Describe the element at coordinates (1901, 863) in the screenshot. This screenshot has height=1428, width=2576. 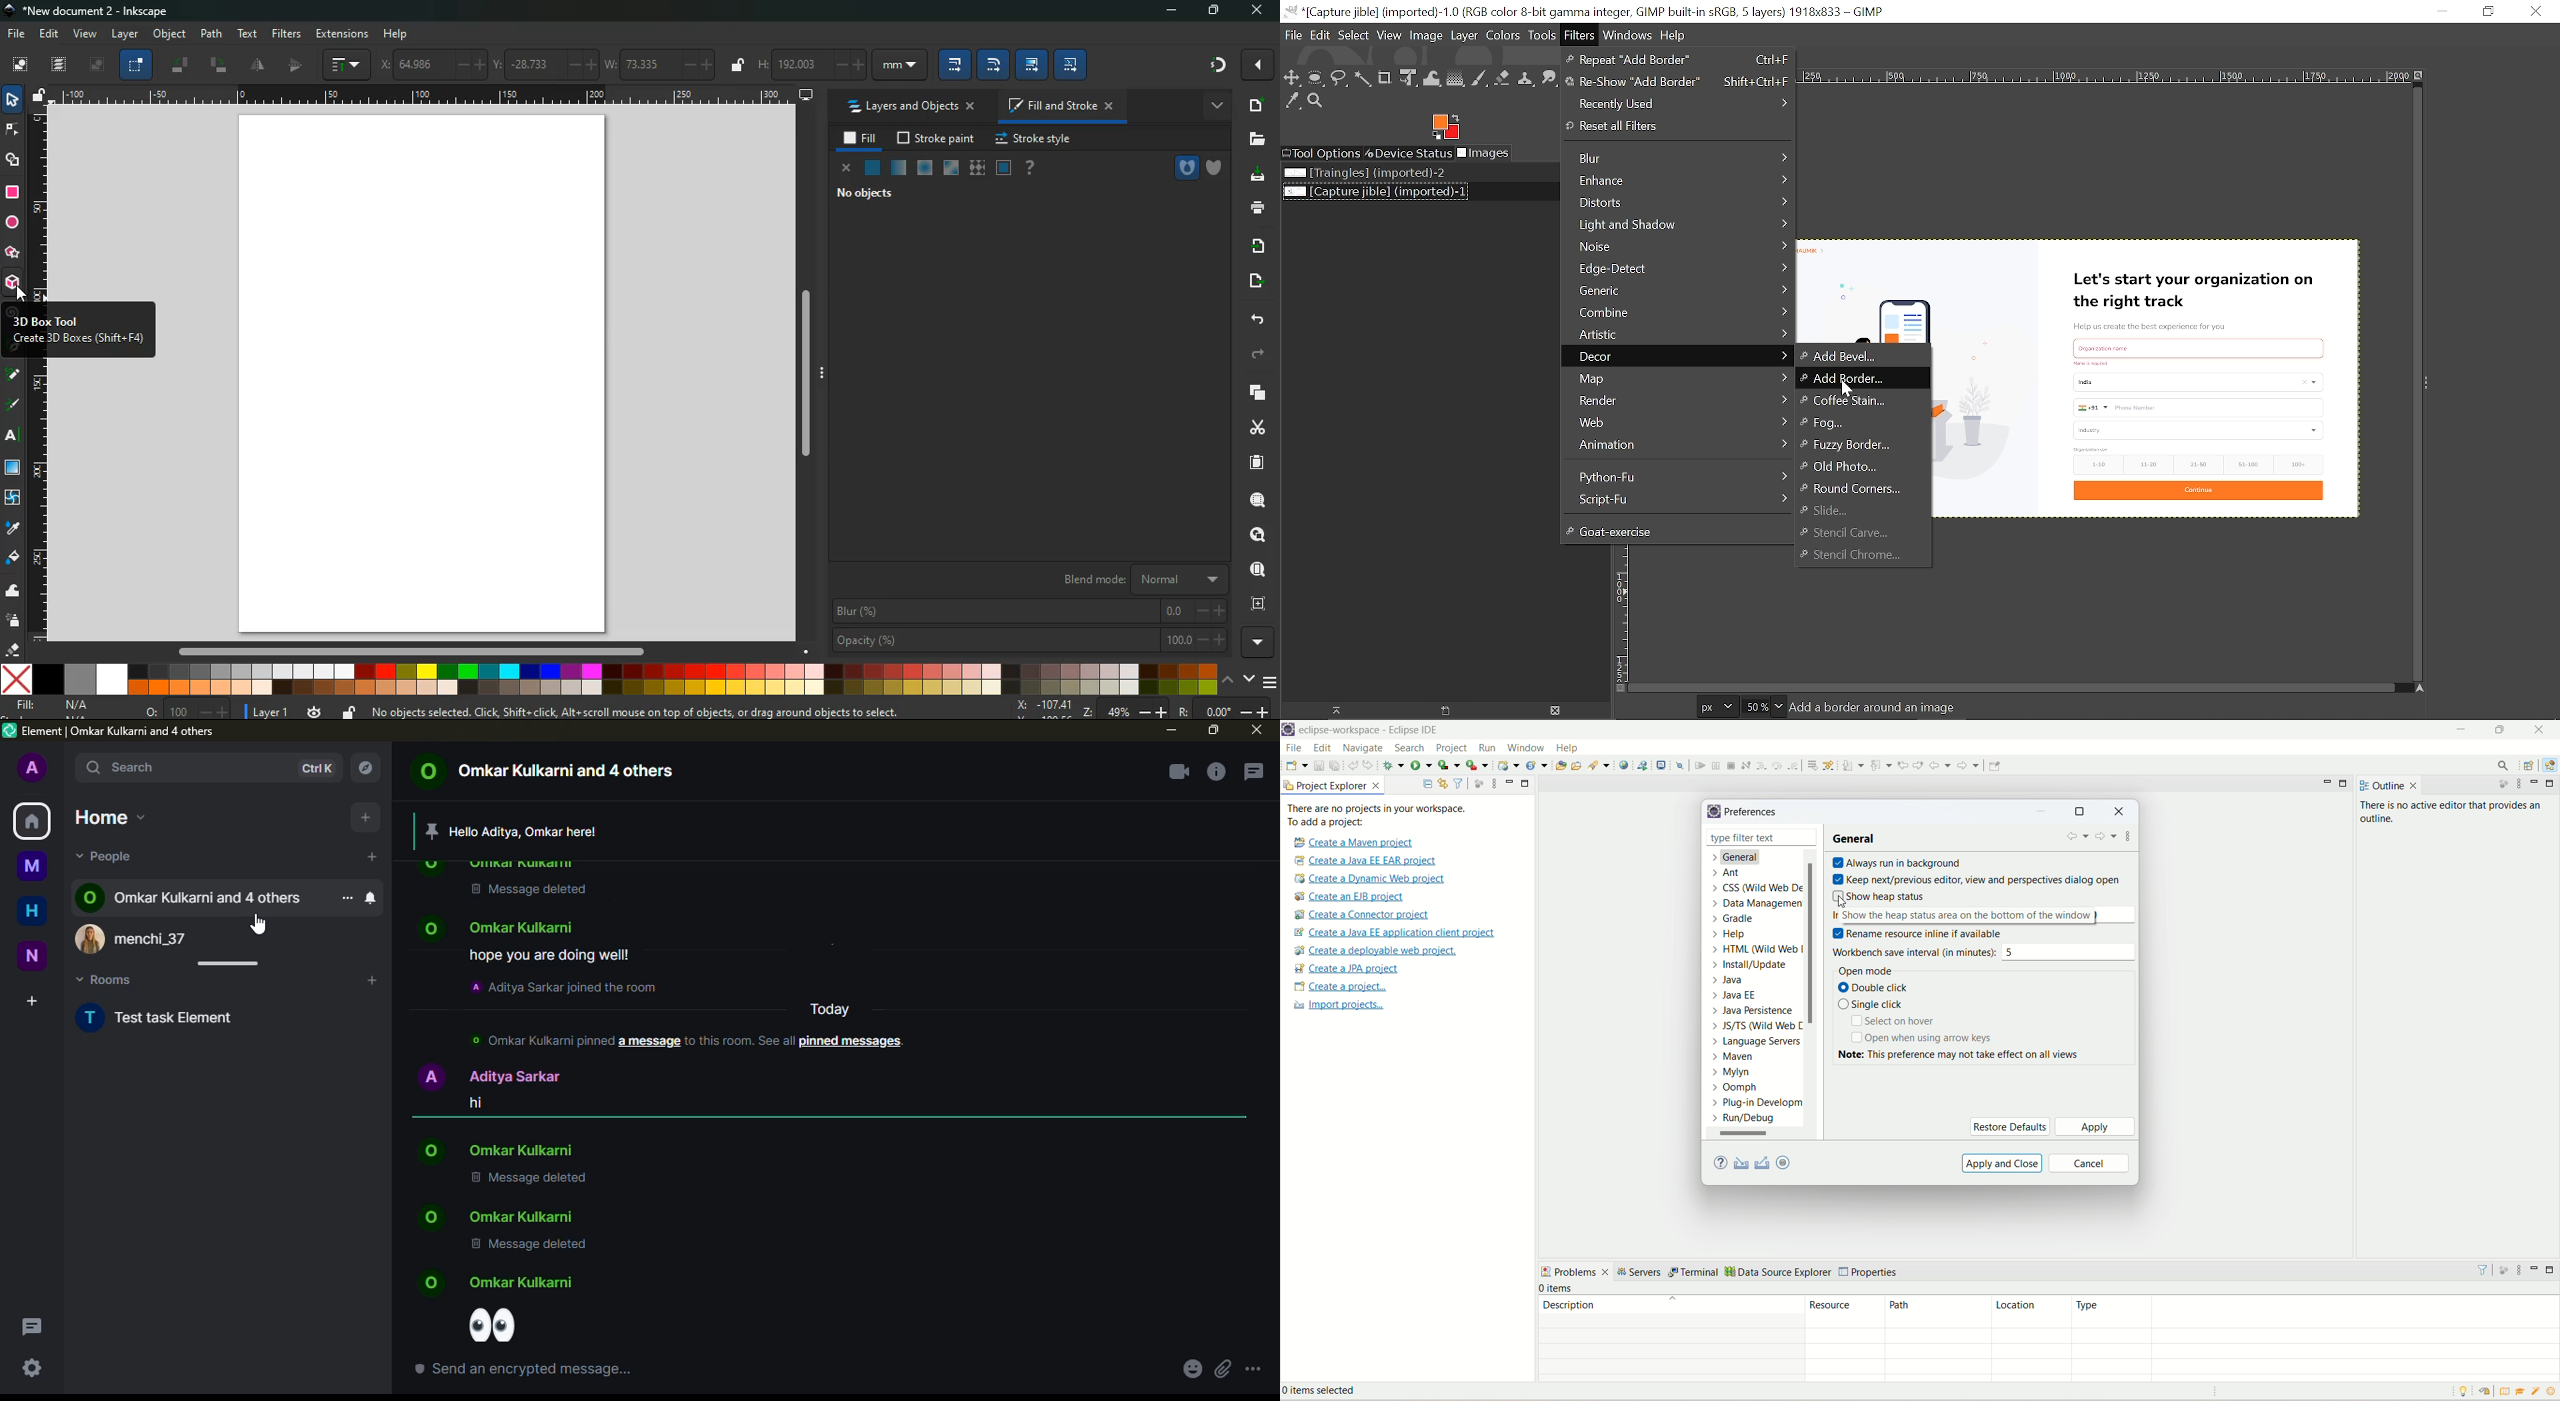
I see `always run in background` at that location.